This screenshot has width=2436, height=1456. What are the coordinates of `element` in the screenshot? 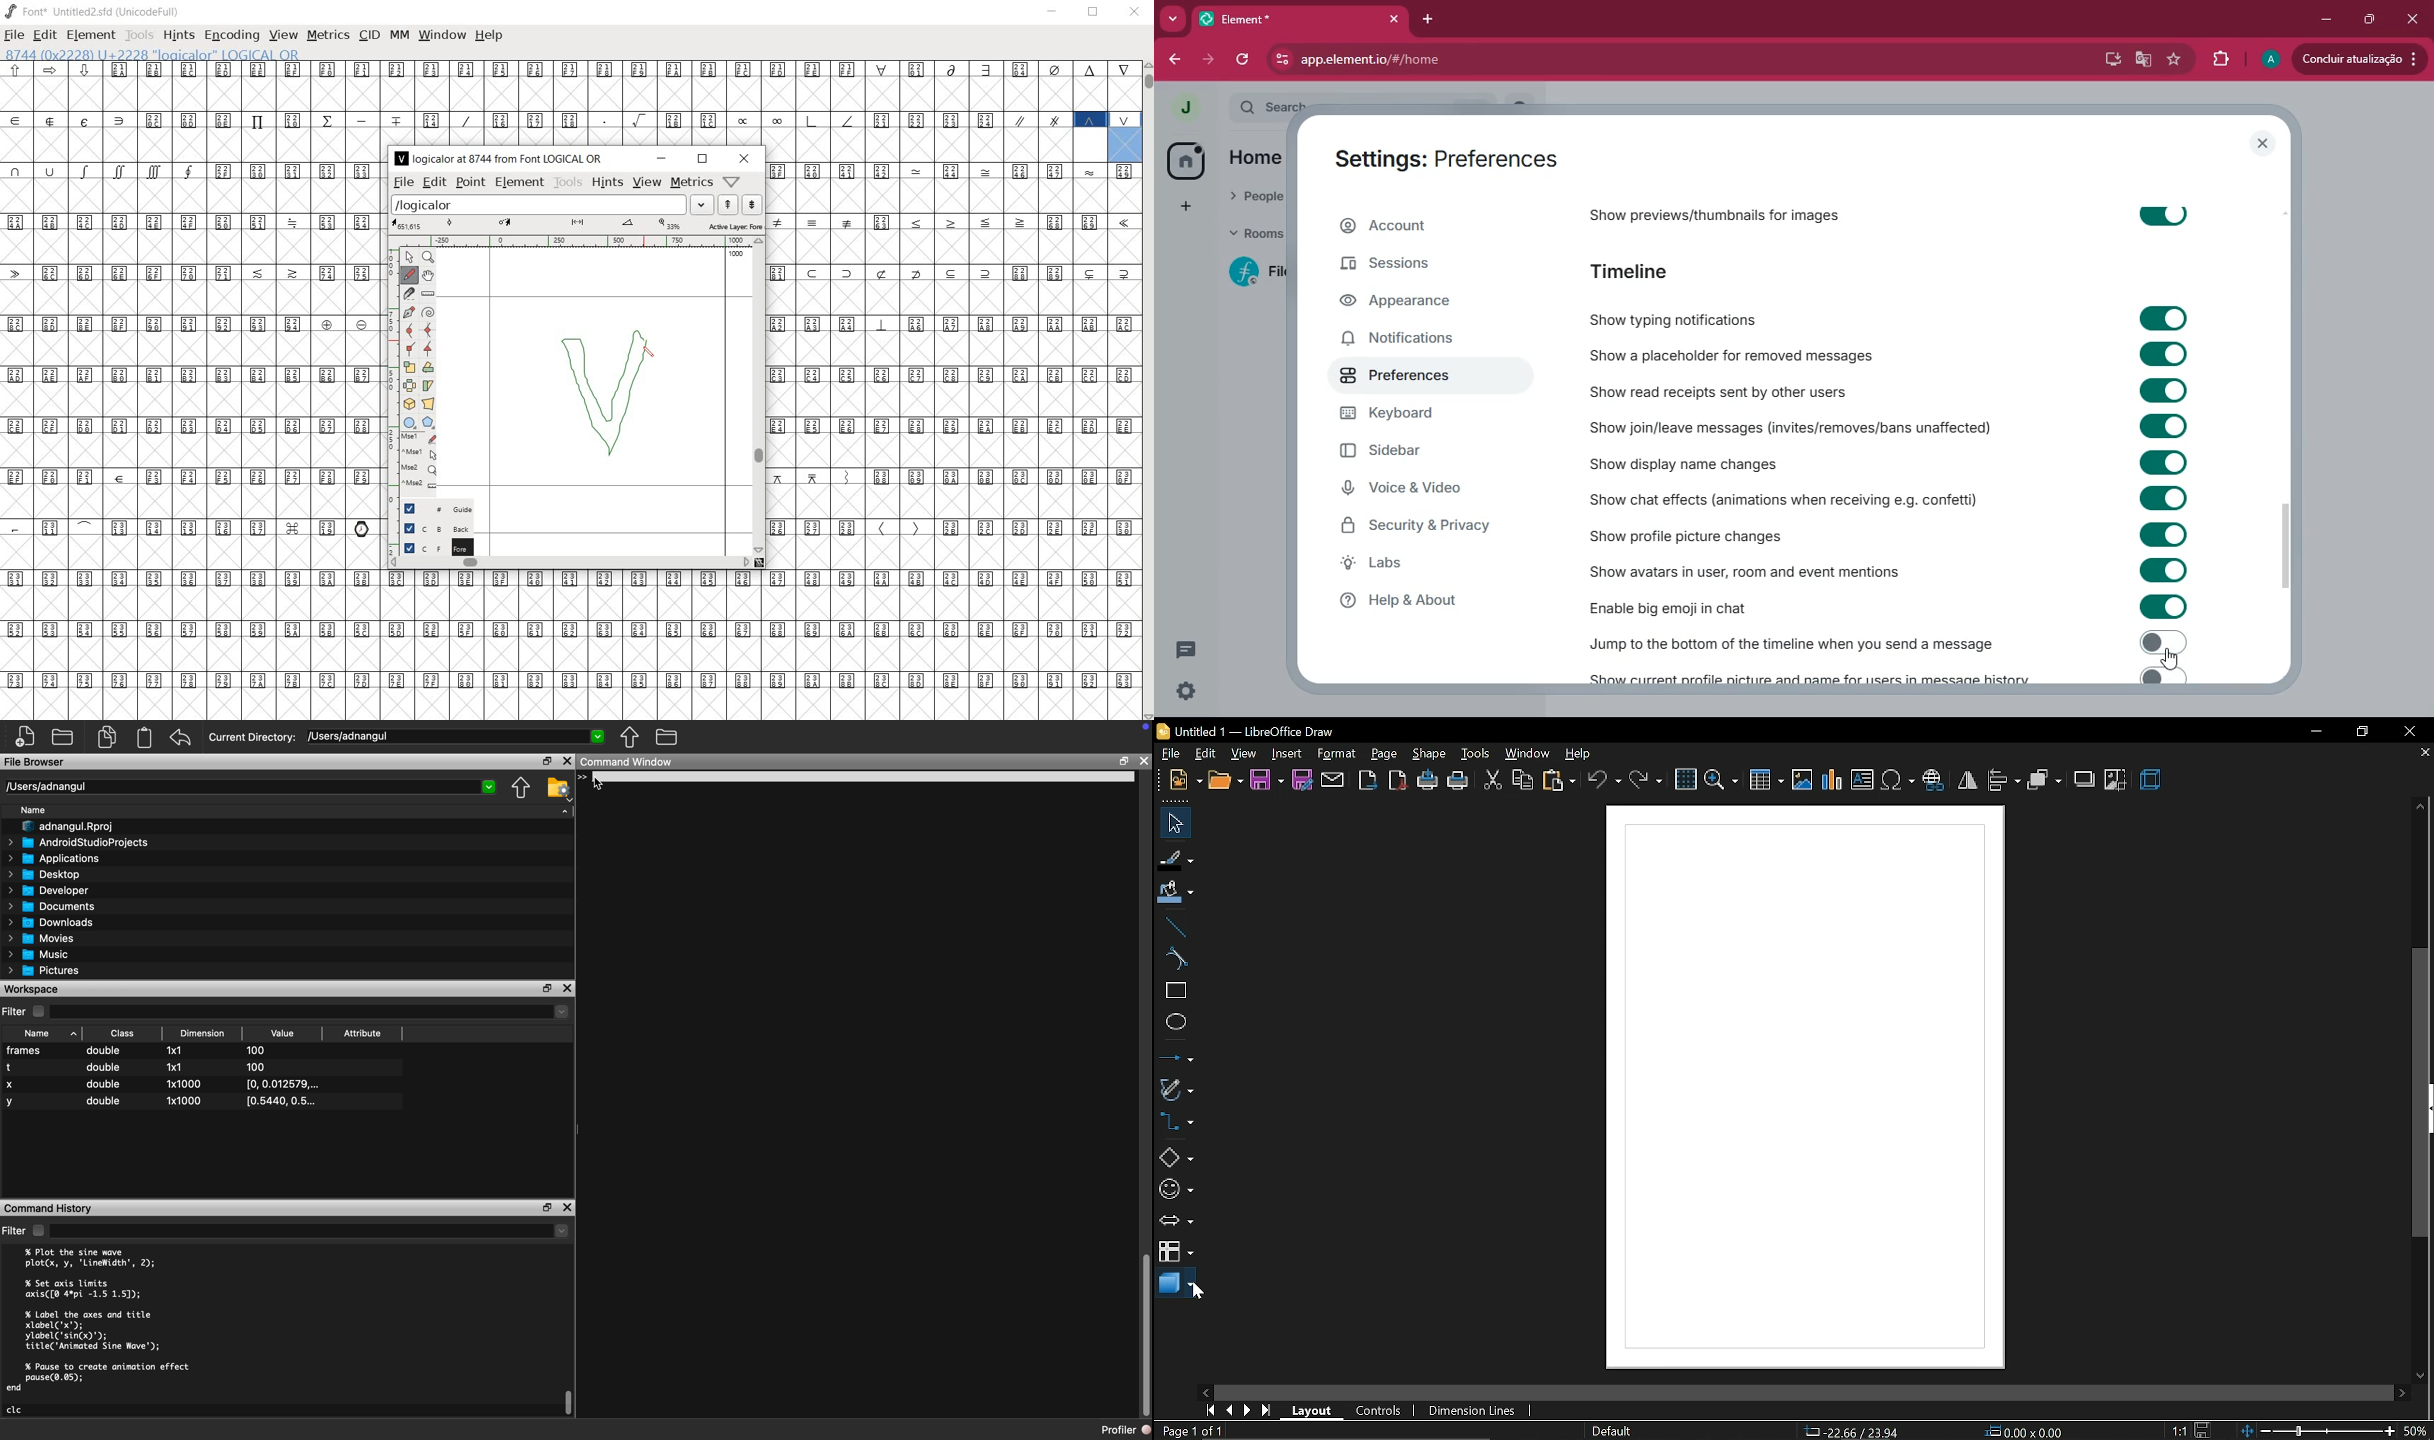 It's located at (91, 35).